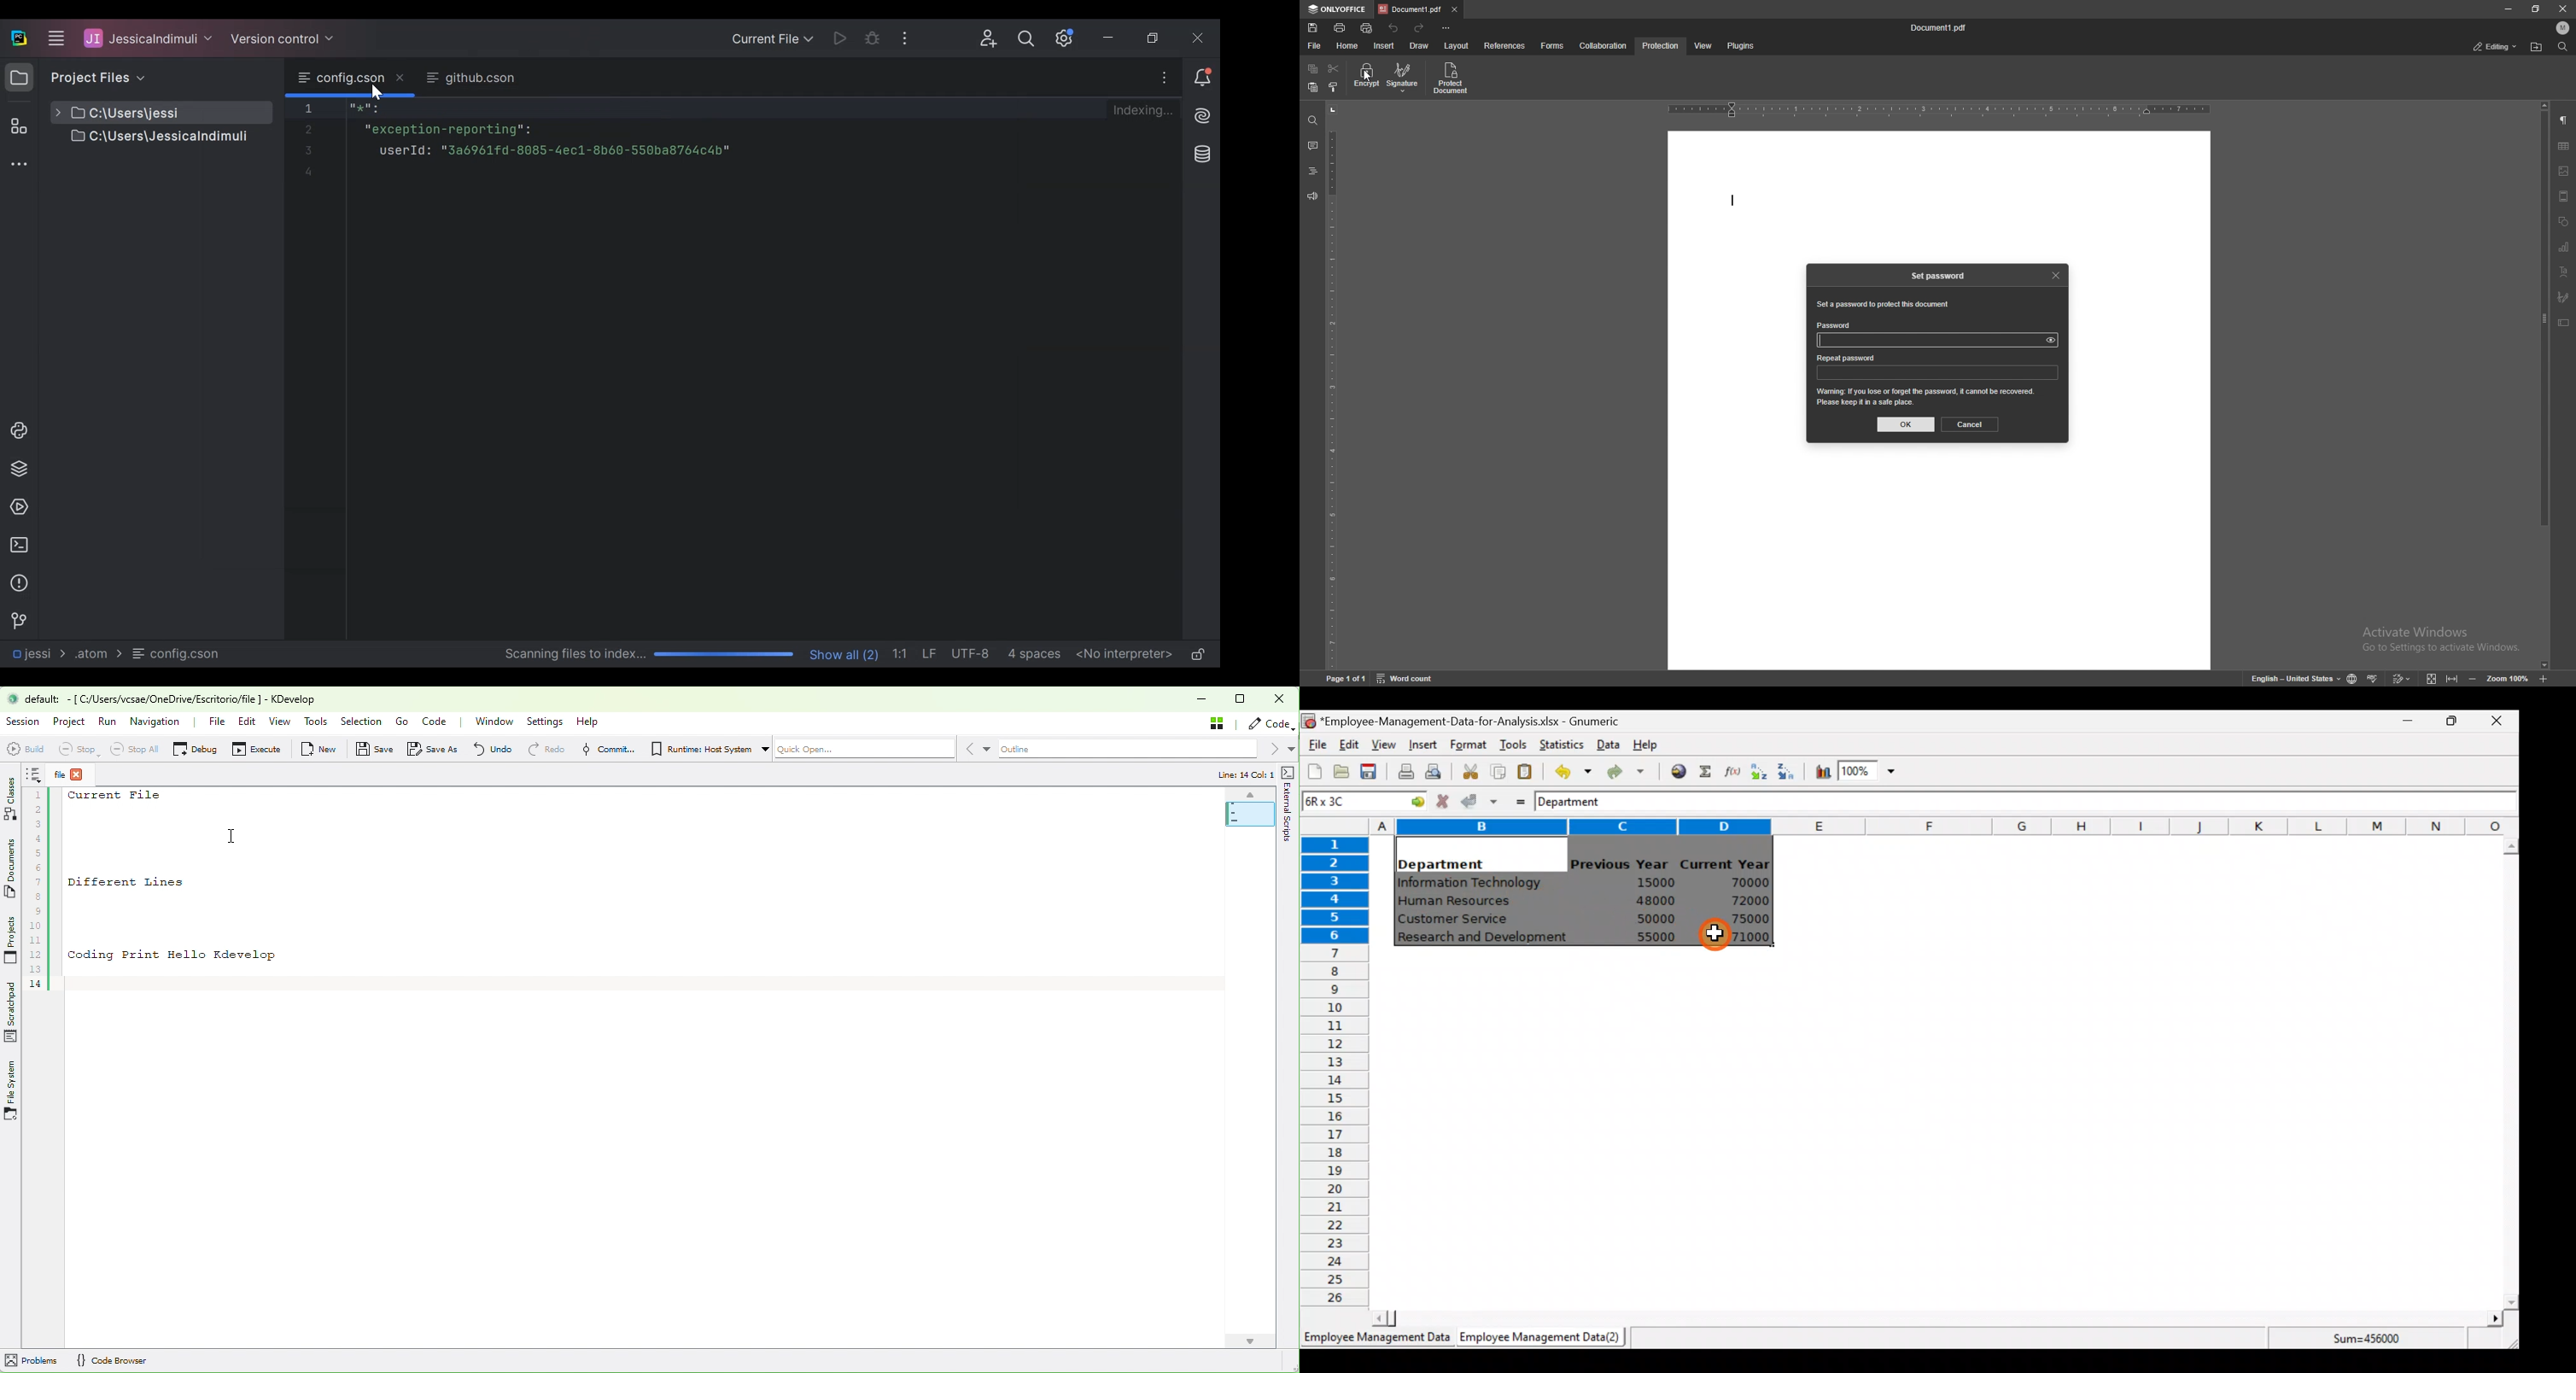 This screenshot has width=2576, height=1400. I want to click on Sum=456000, so click(2374, 1341).